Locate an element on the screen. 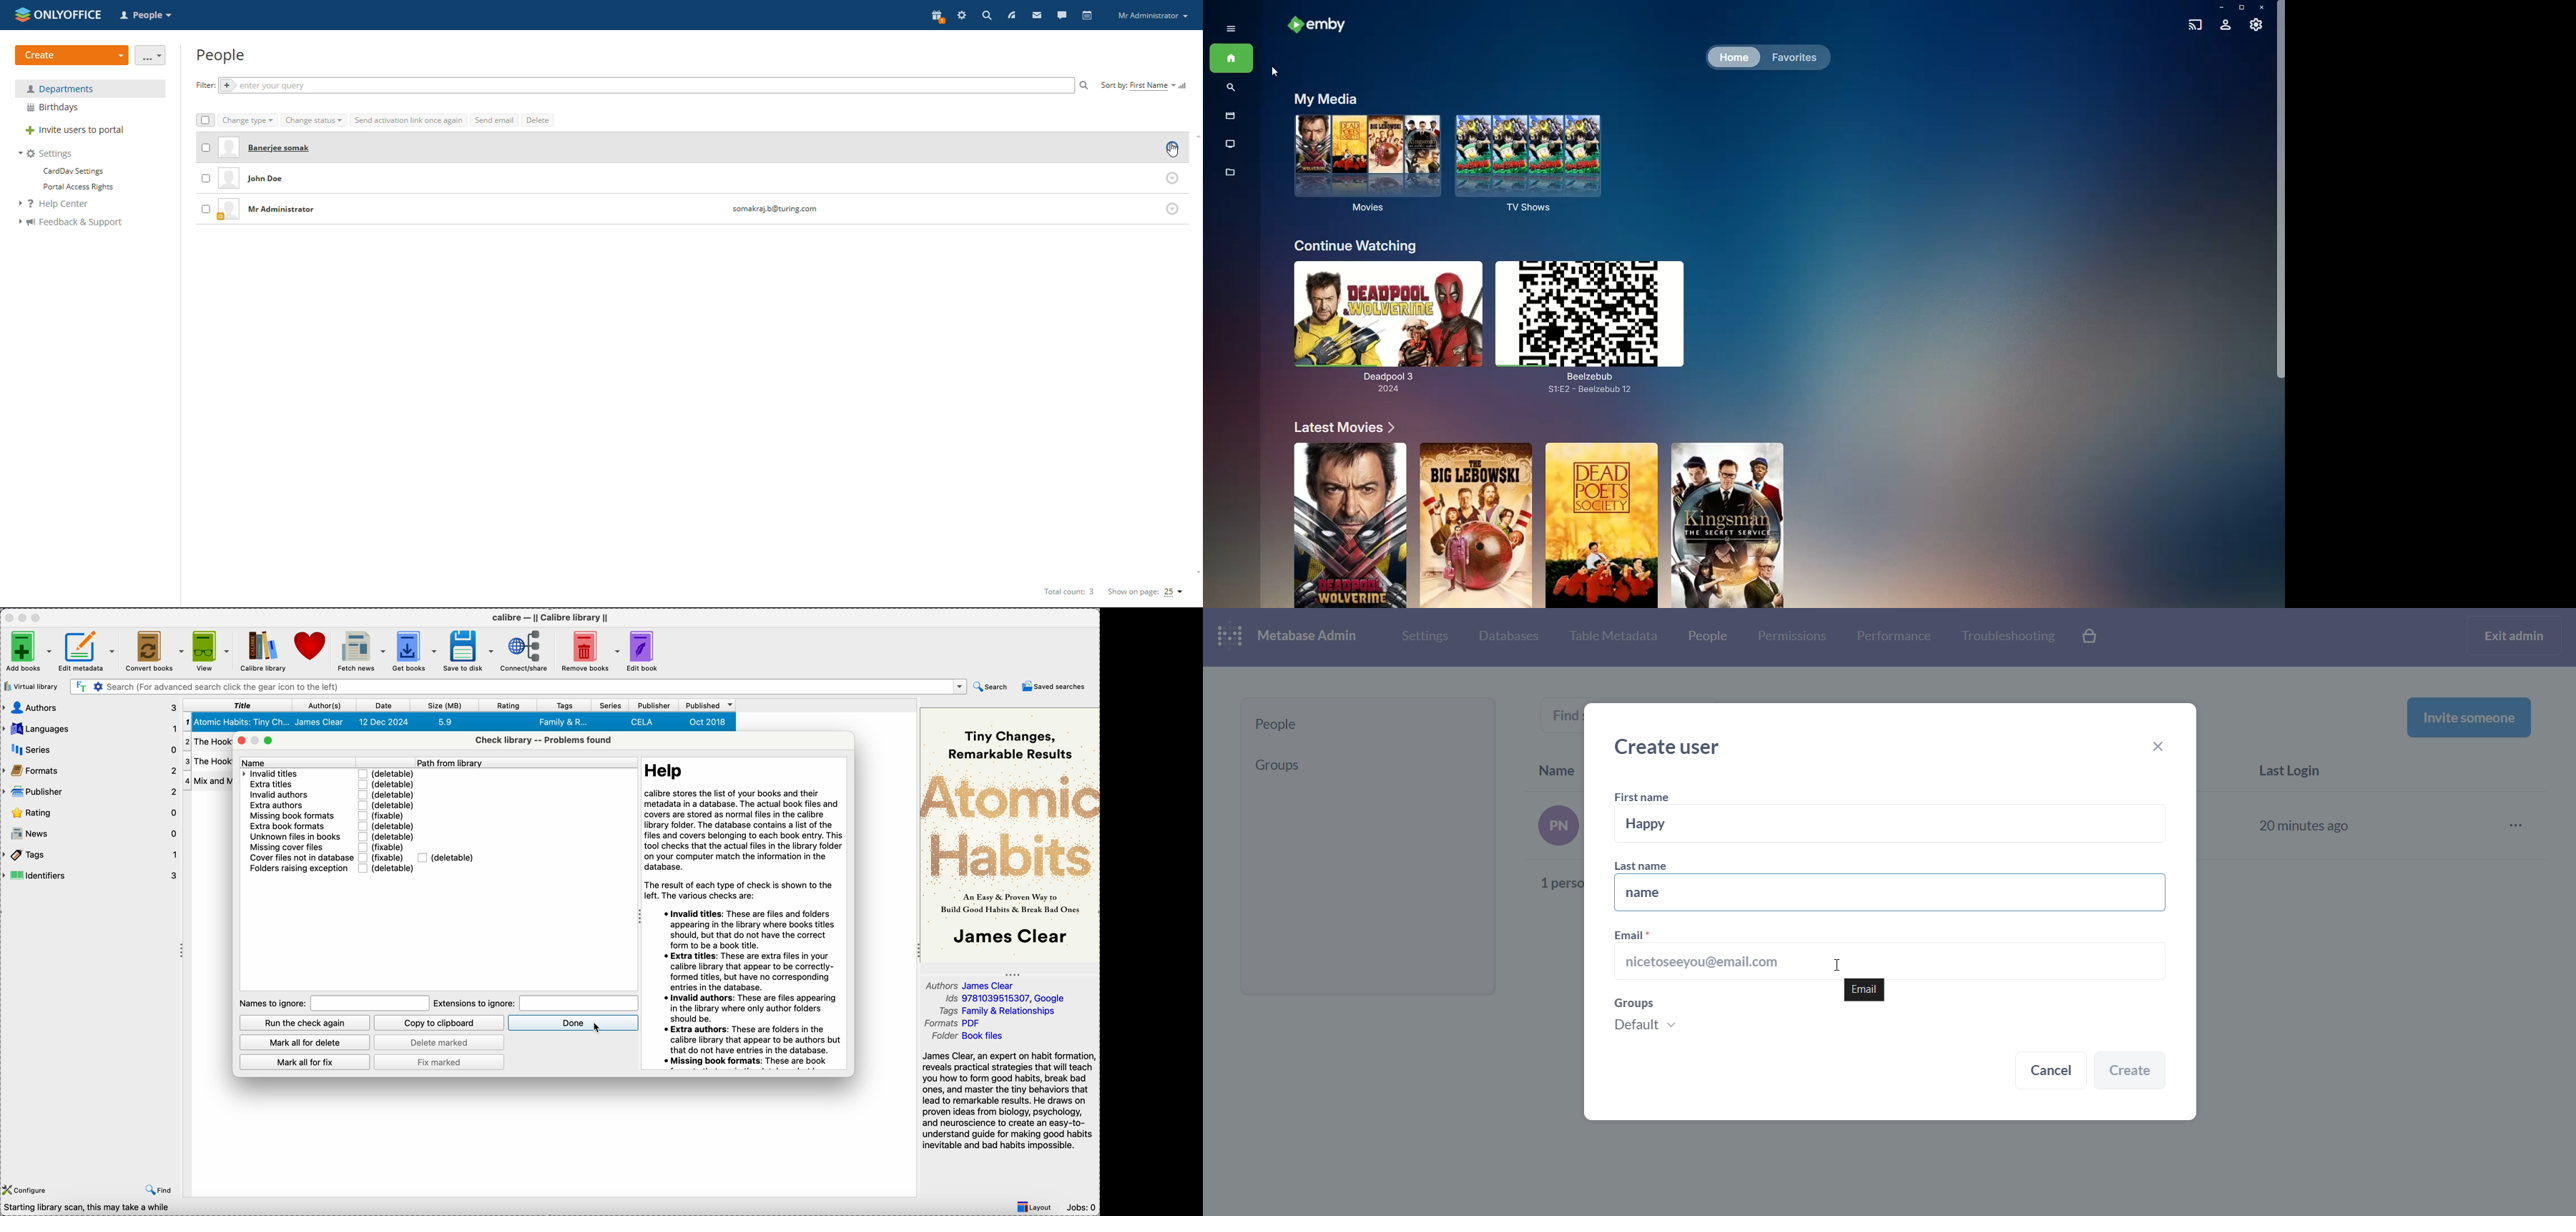 Image resolution: width=2576 pixels, height=1232 pixels. extra titles is located at coordinates (287, 784).